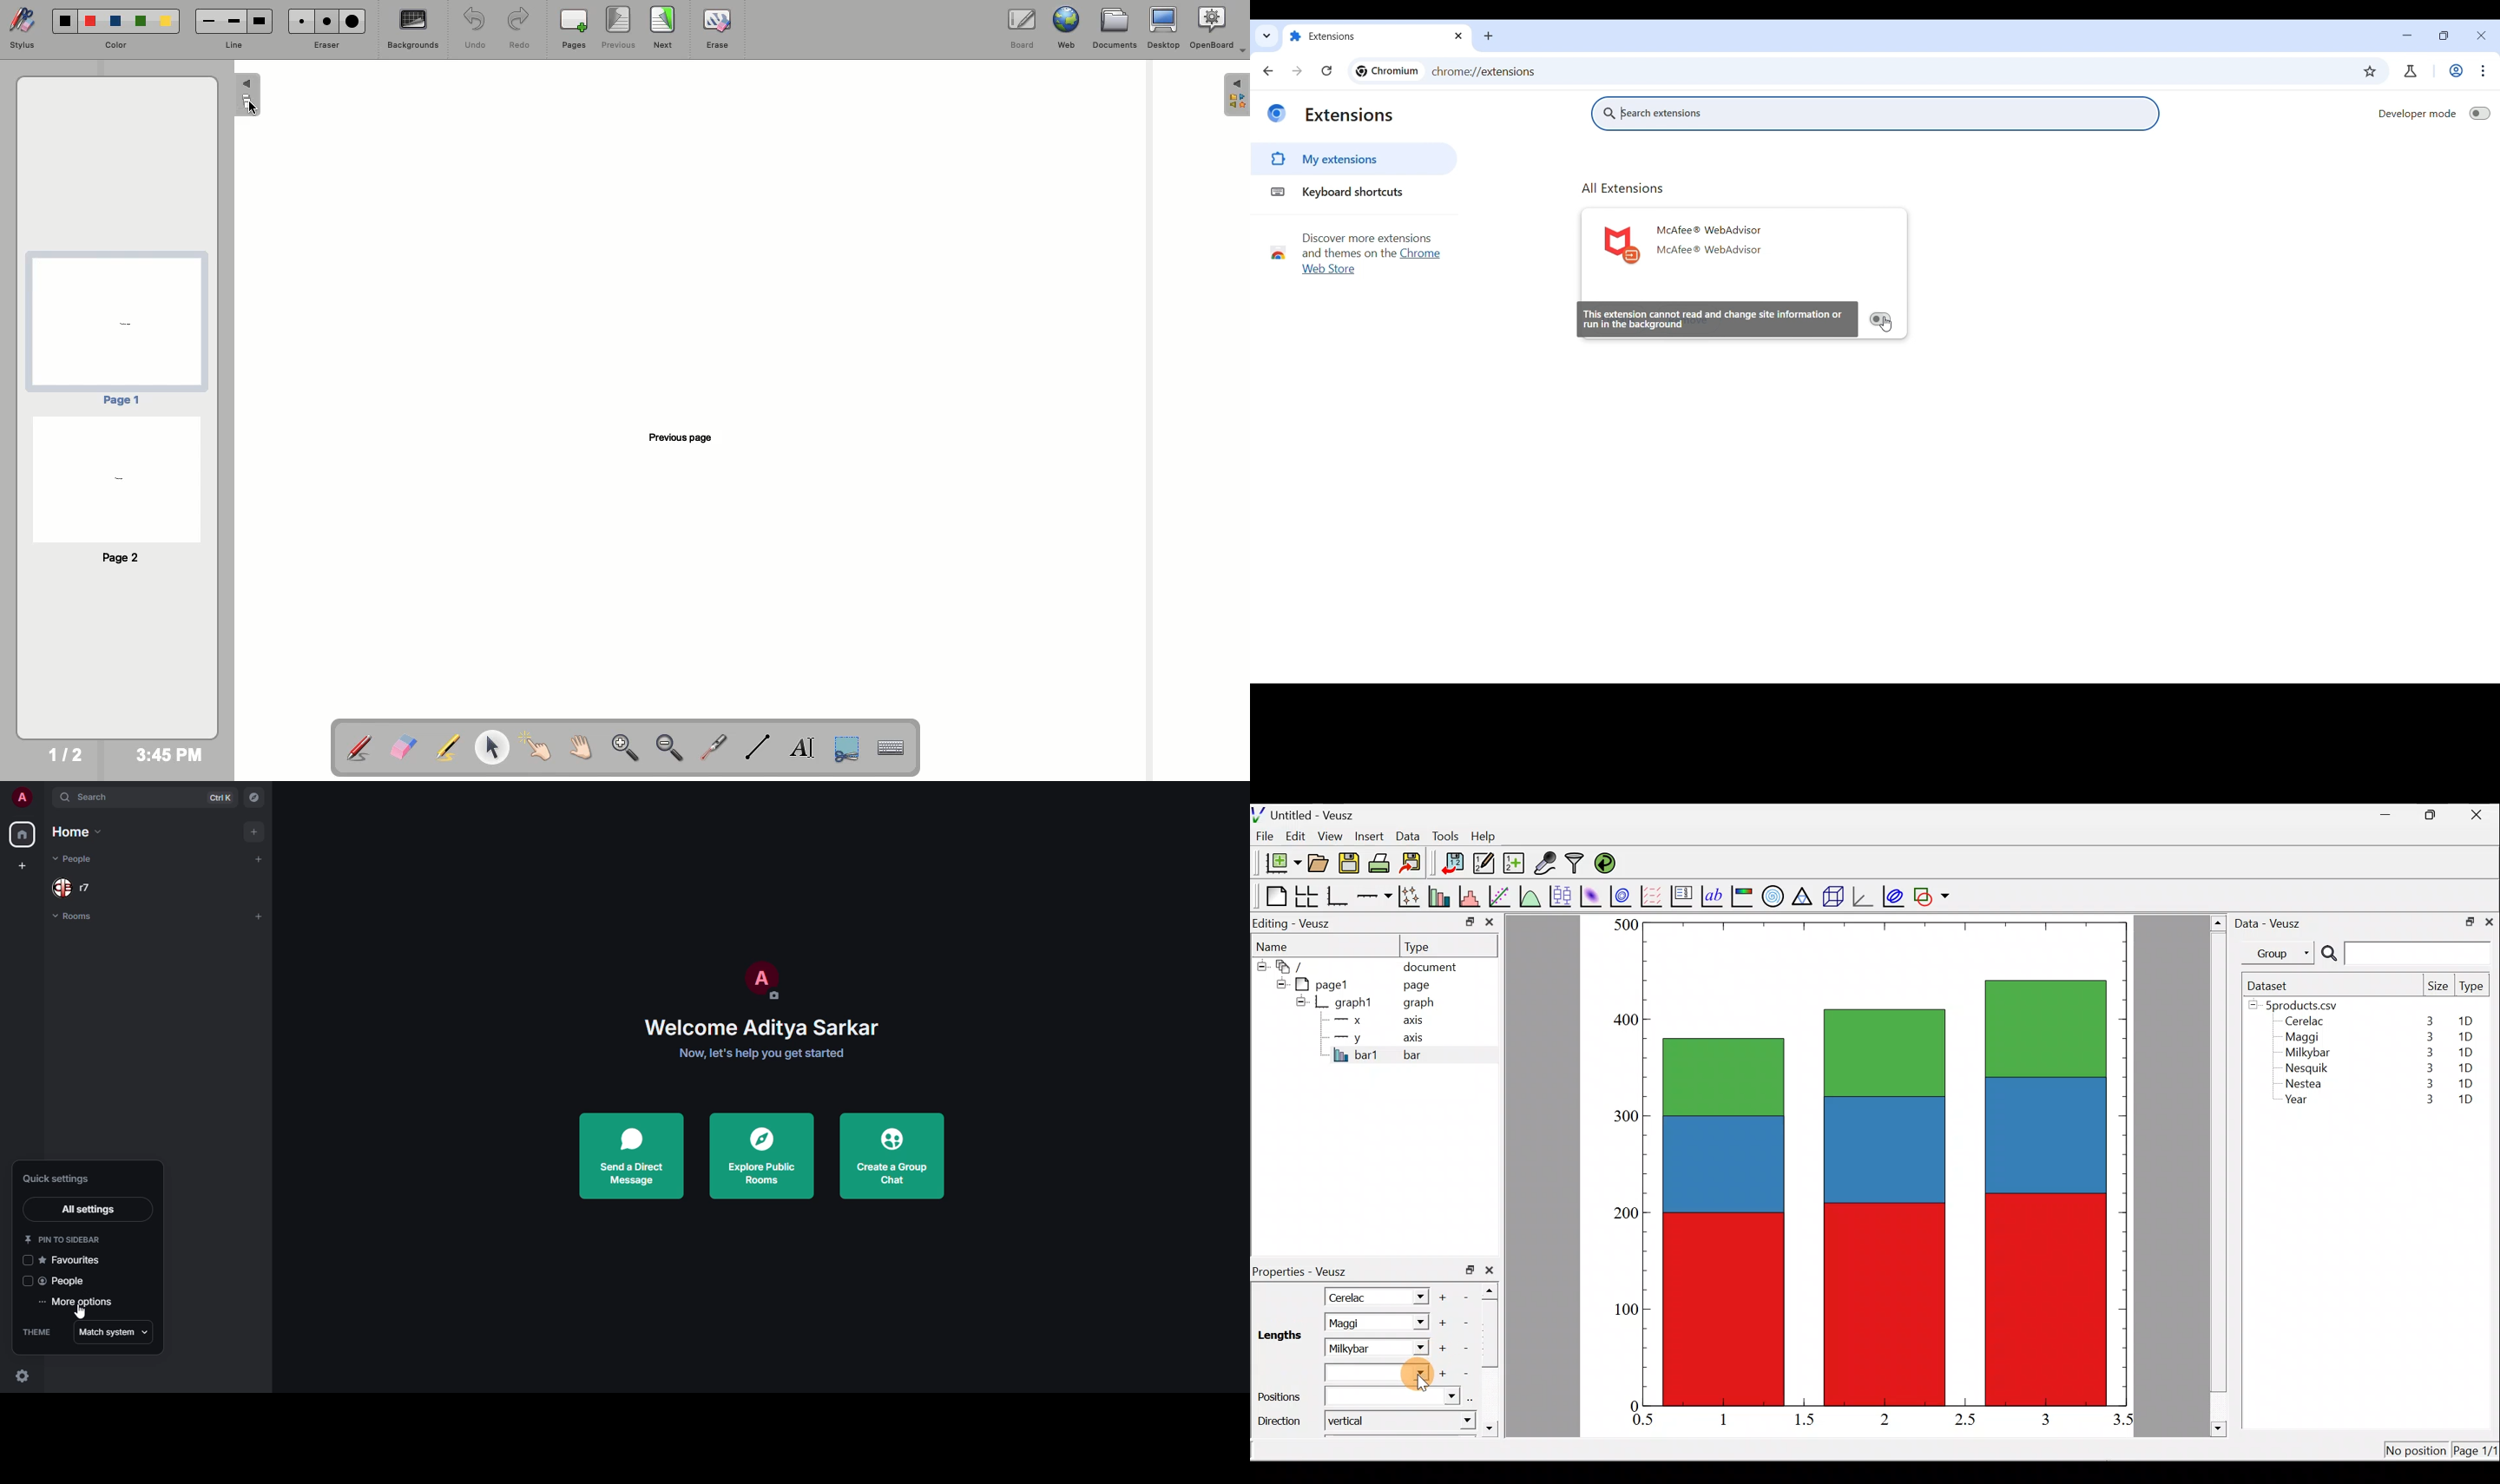  What do you see at coordinates (254, 832) in the screenshot?
I see `add` at bounding box center [254, 832].